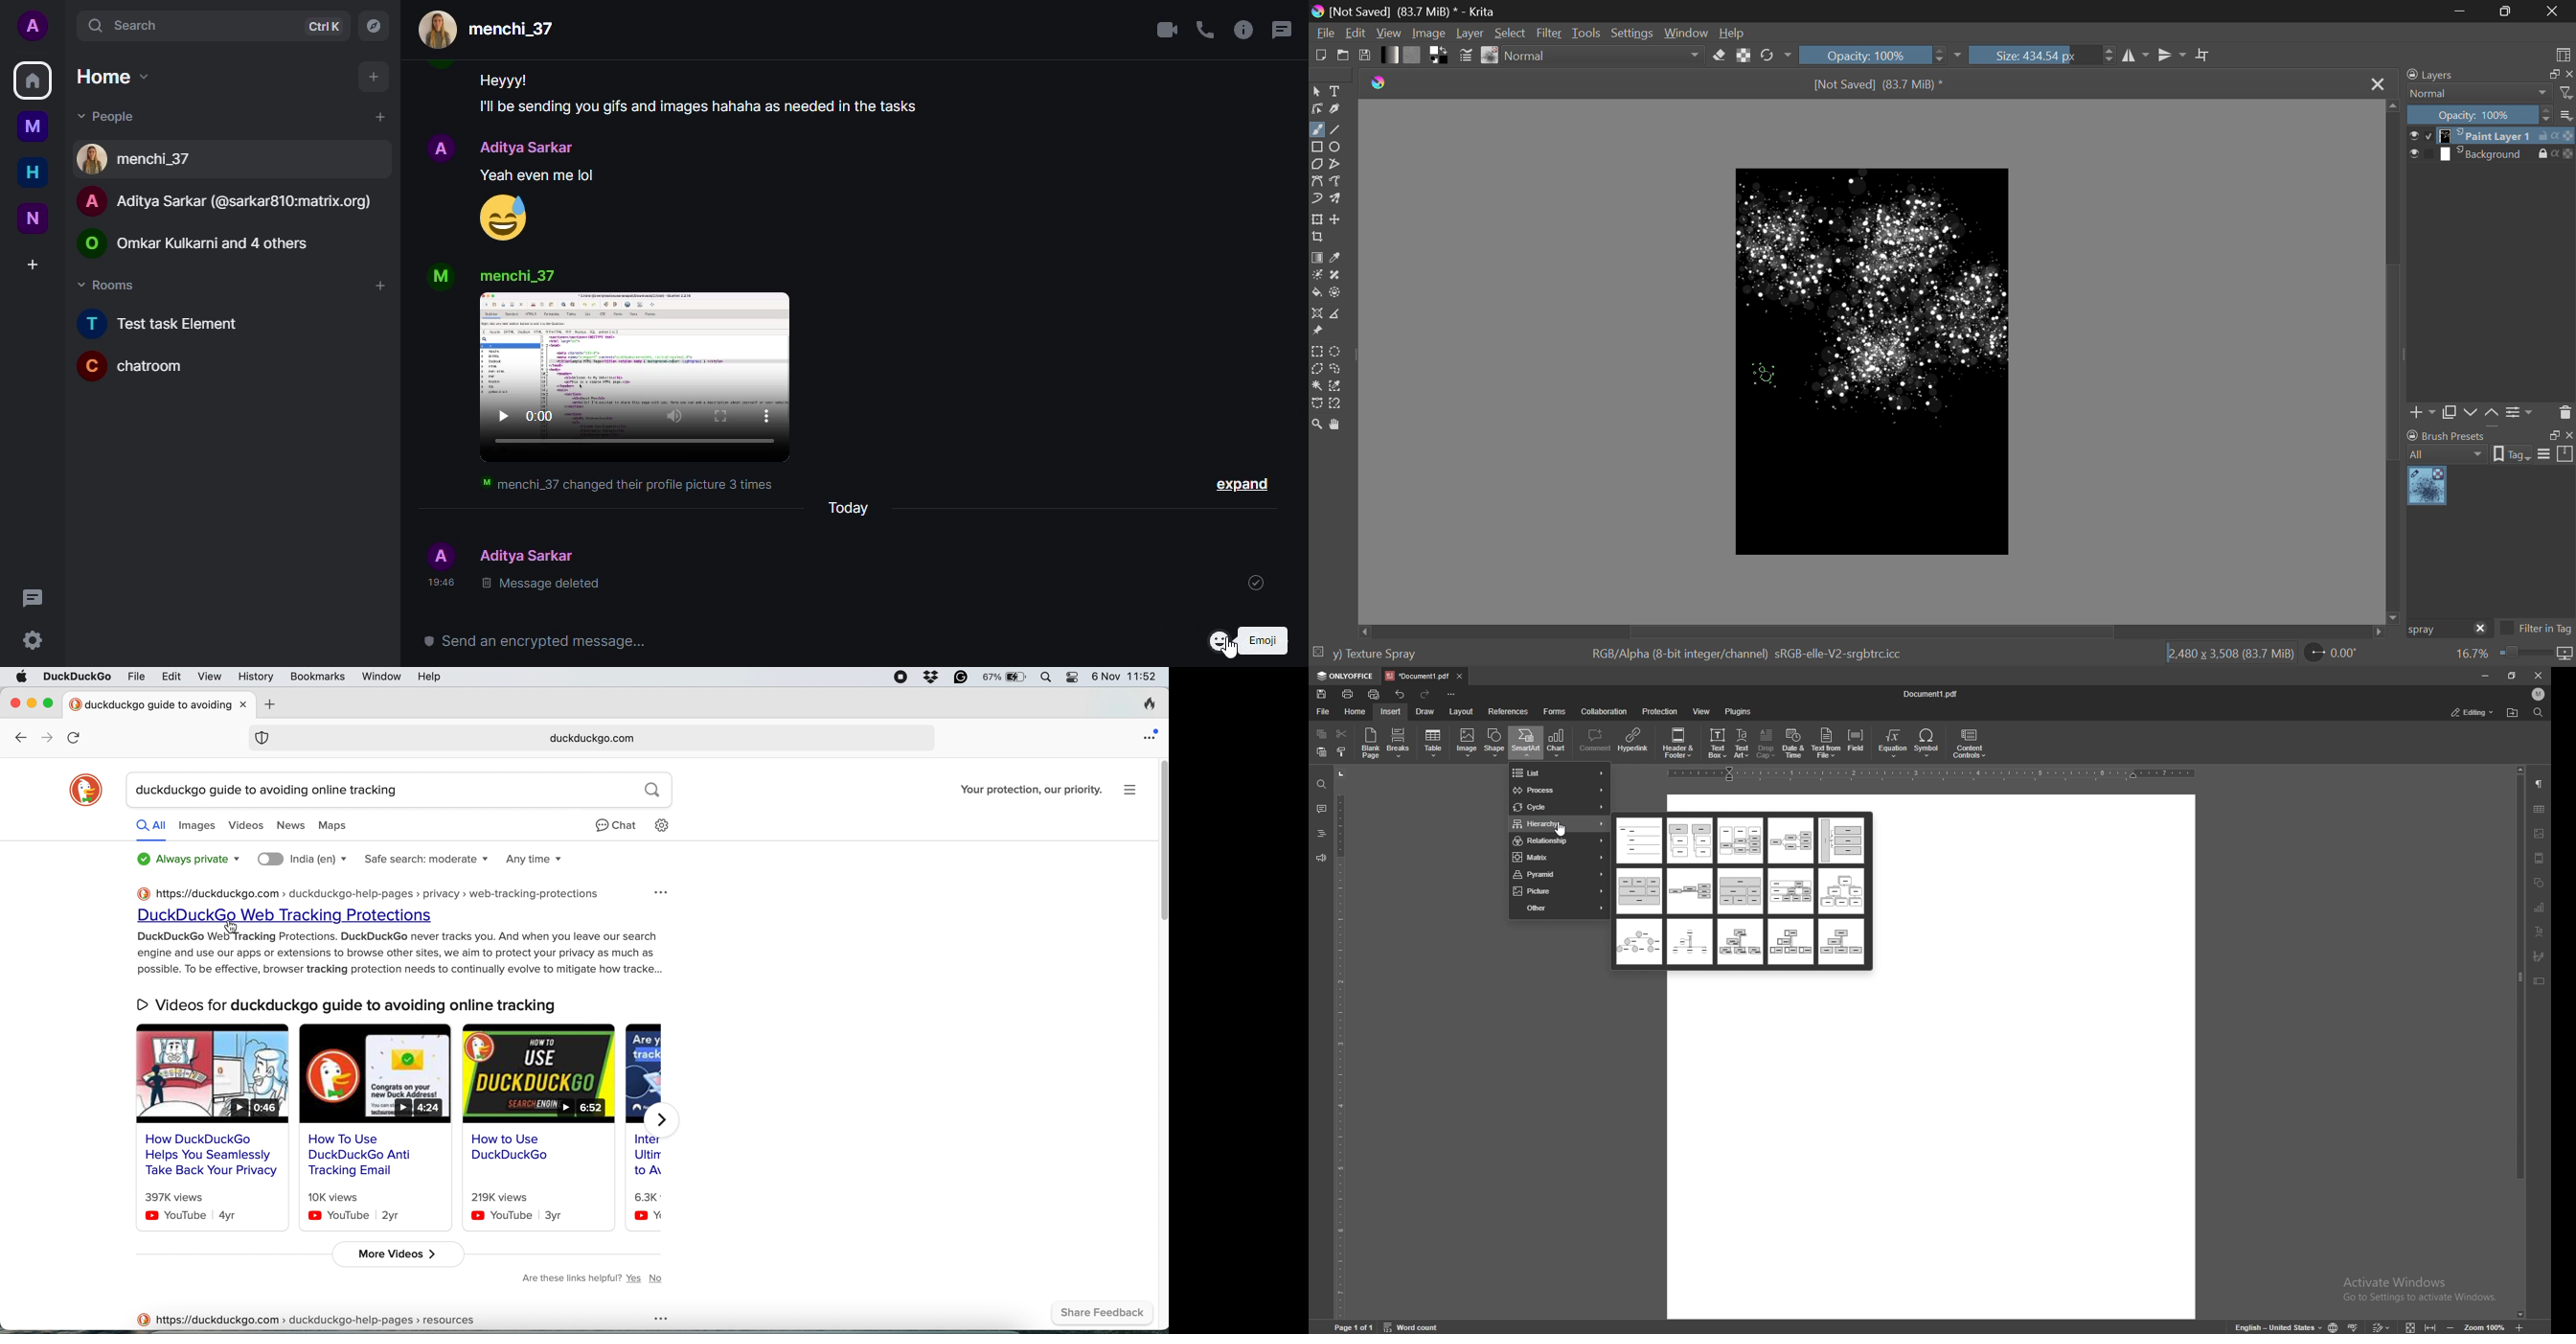  What do you see at coordinates (1317, 131) in the screenshot?
I see `Freehand Paintbrush selected` at bounding box center [1317, 131].